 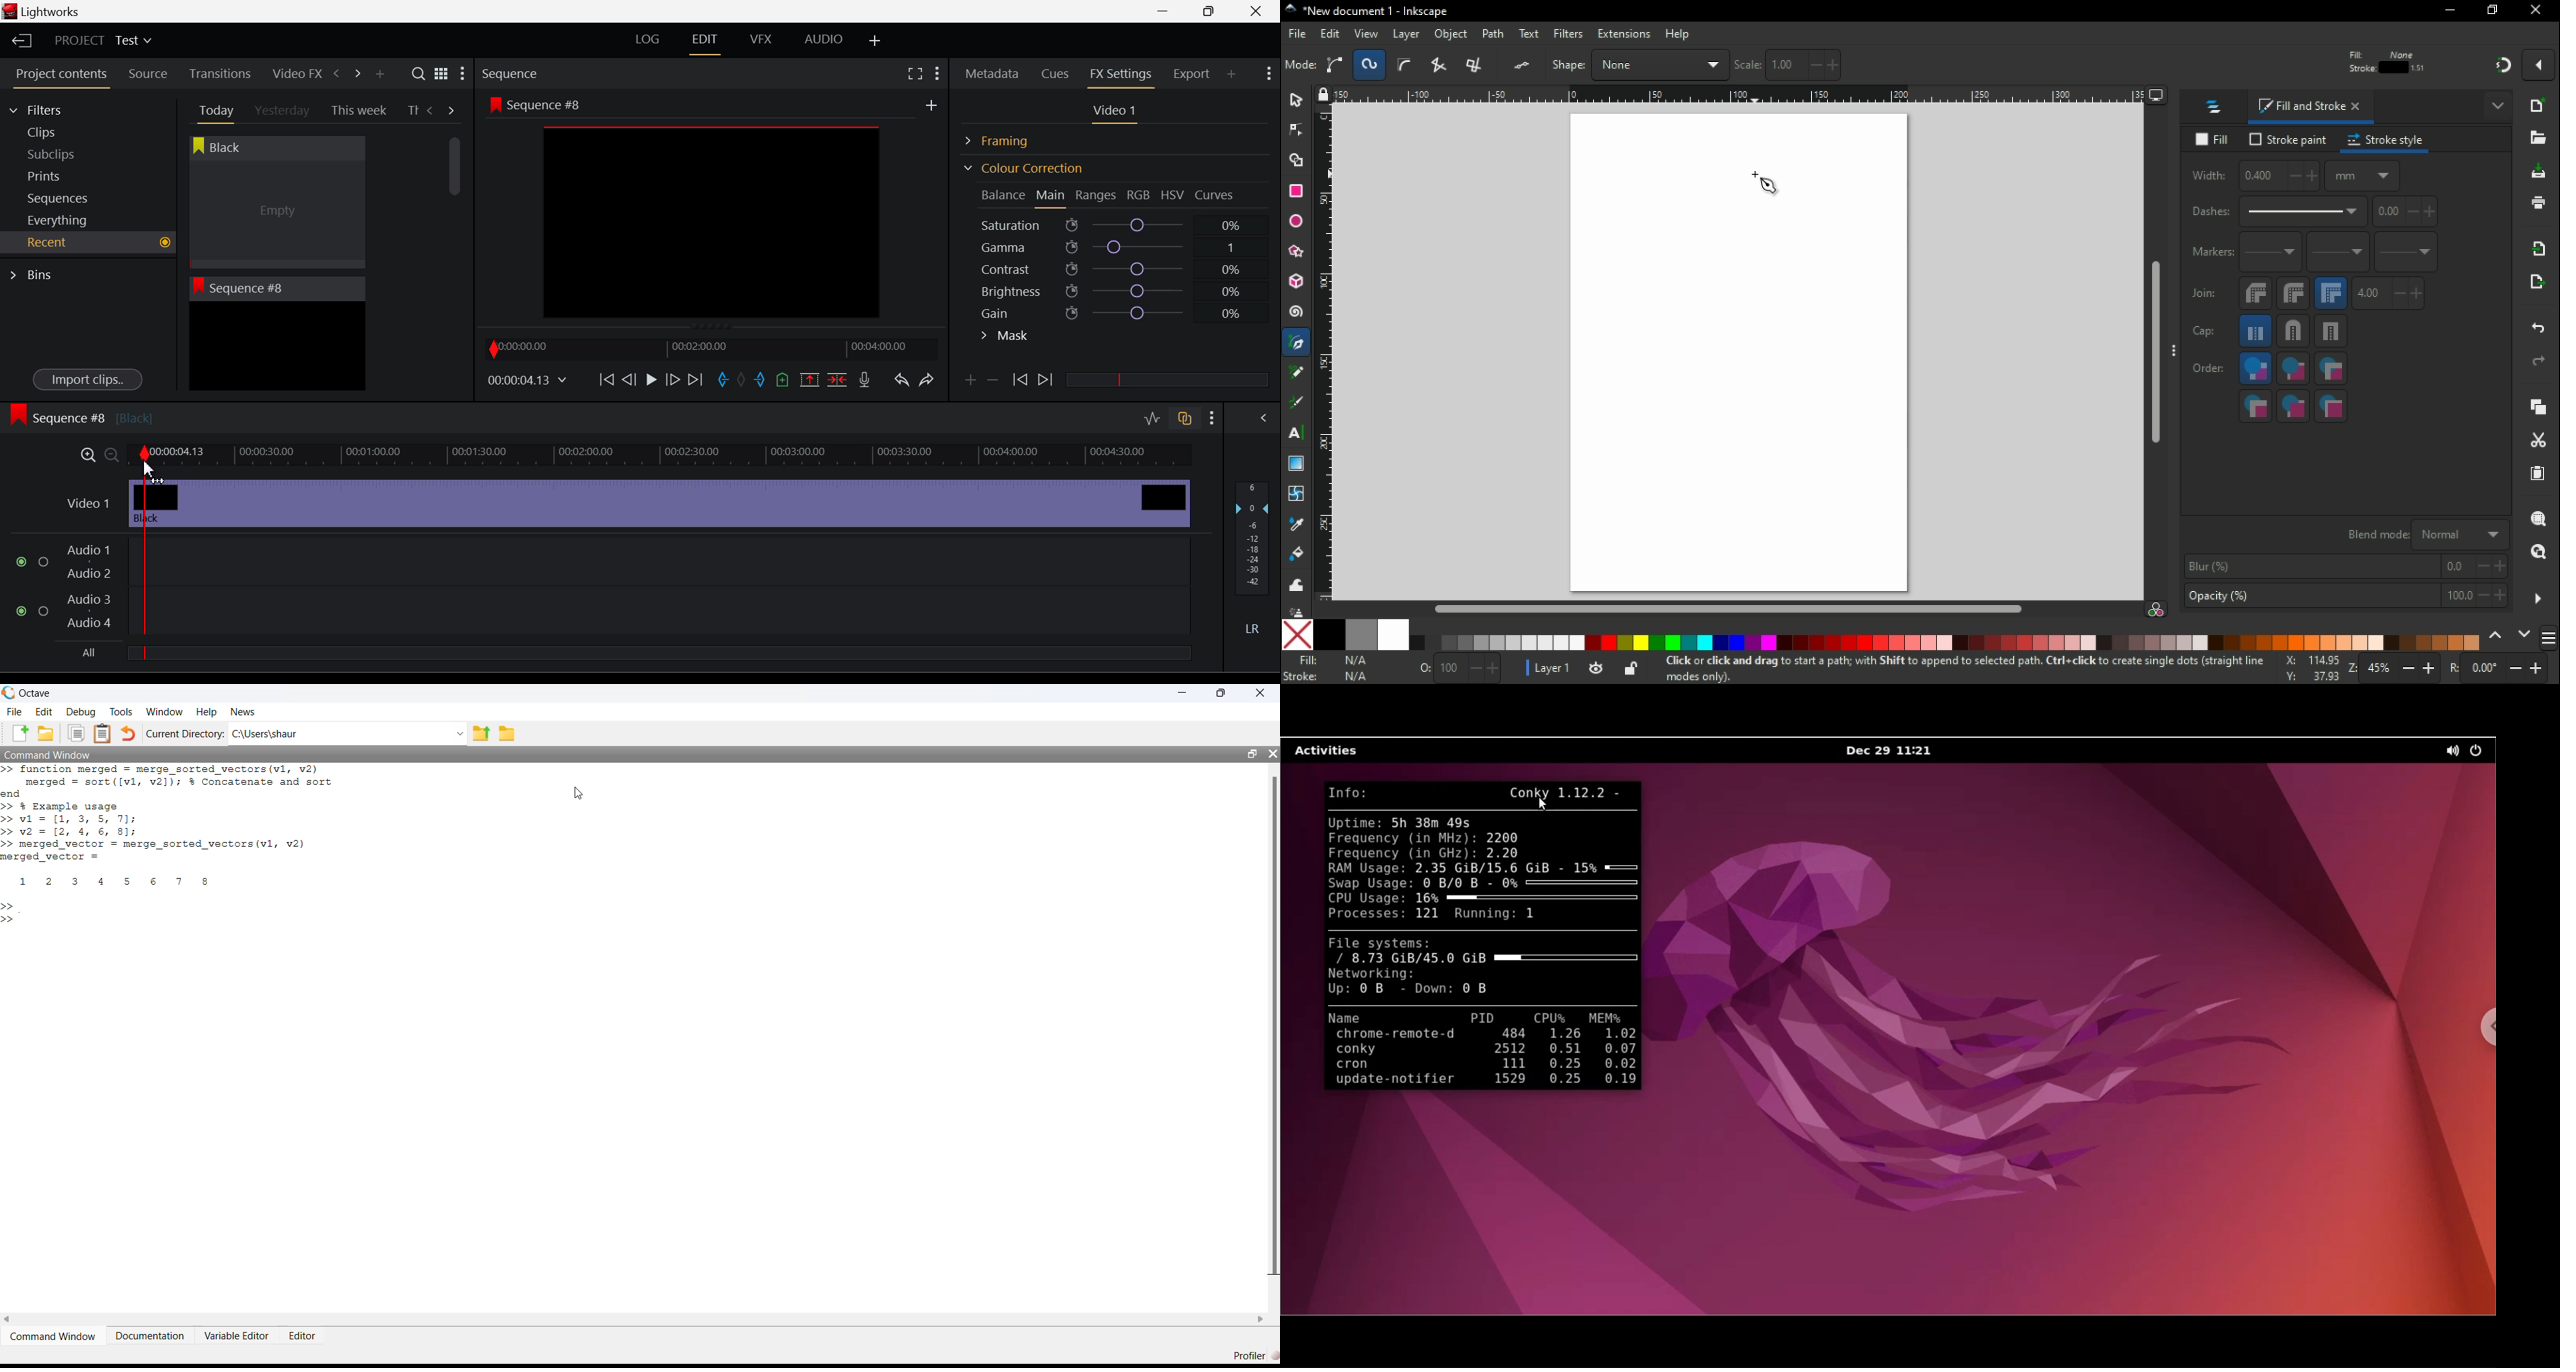 I want to click on Undo, so click(x=901, y=383).